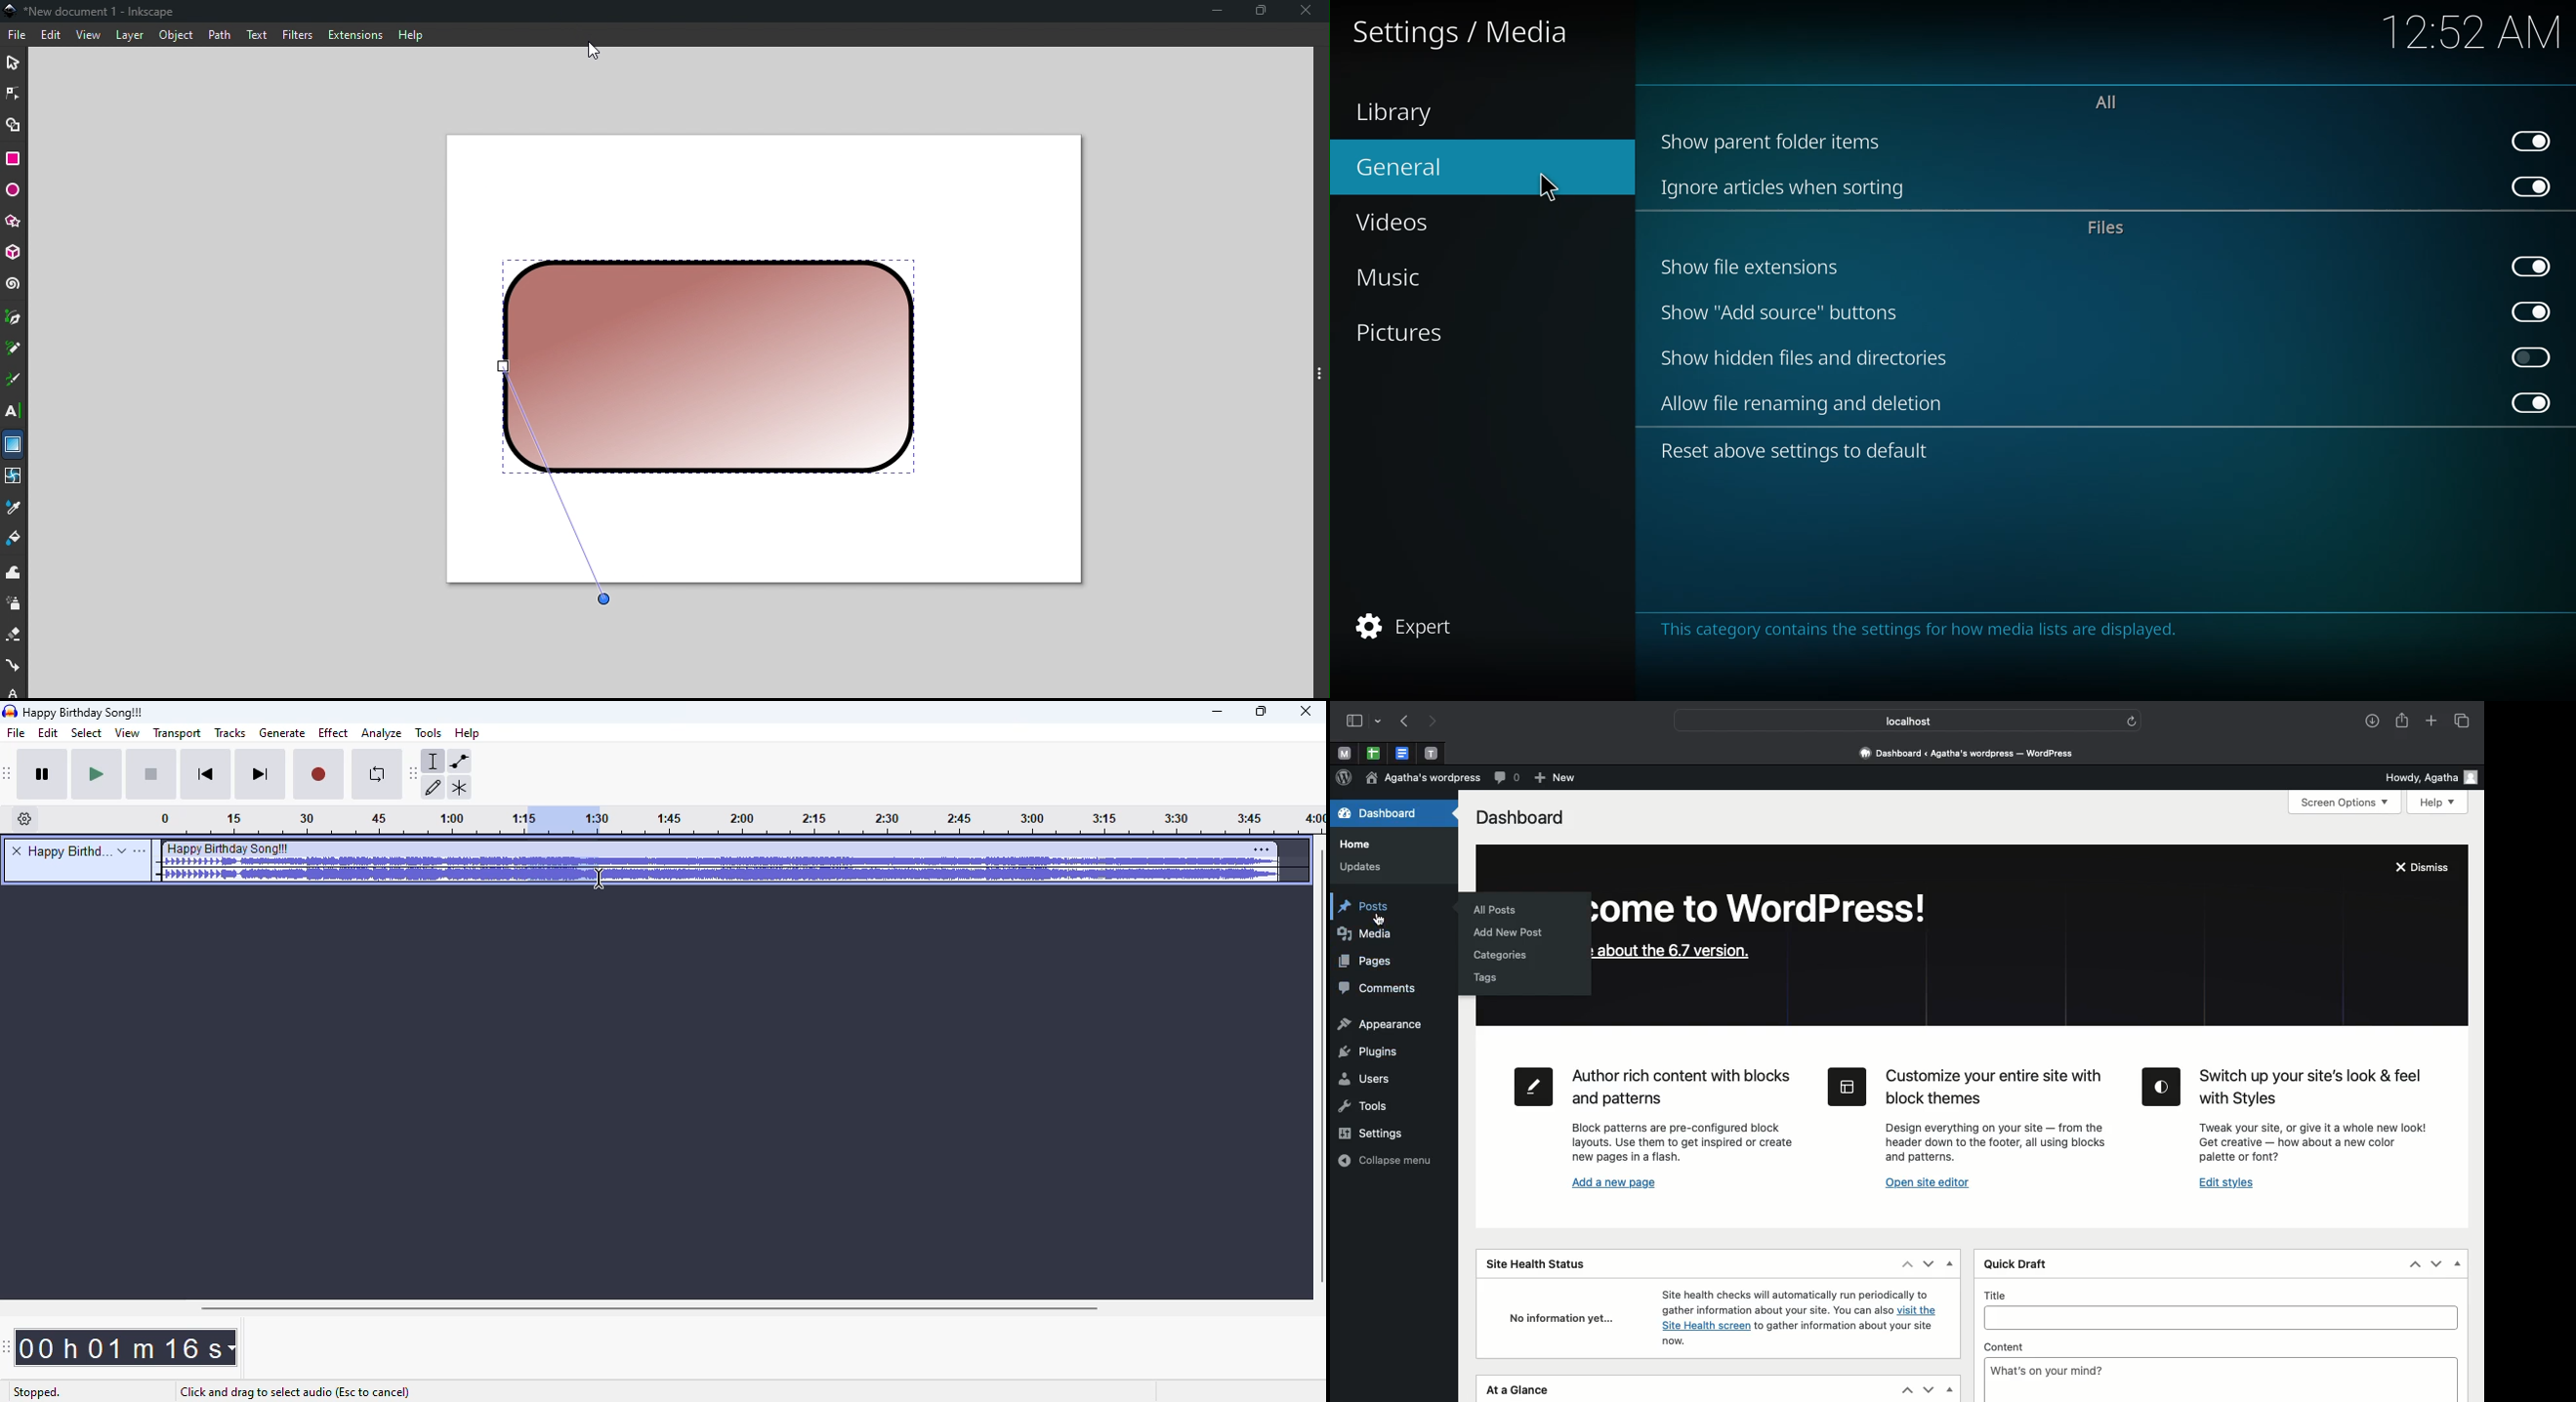 Image resolution: width=2576 pixels, height=1428 pixels. I want to click on Posts, so click(1370, 906).